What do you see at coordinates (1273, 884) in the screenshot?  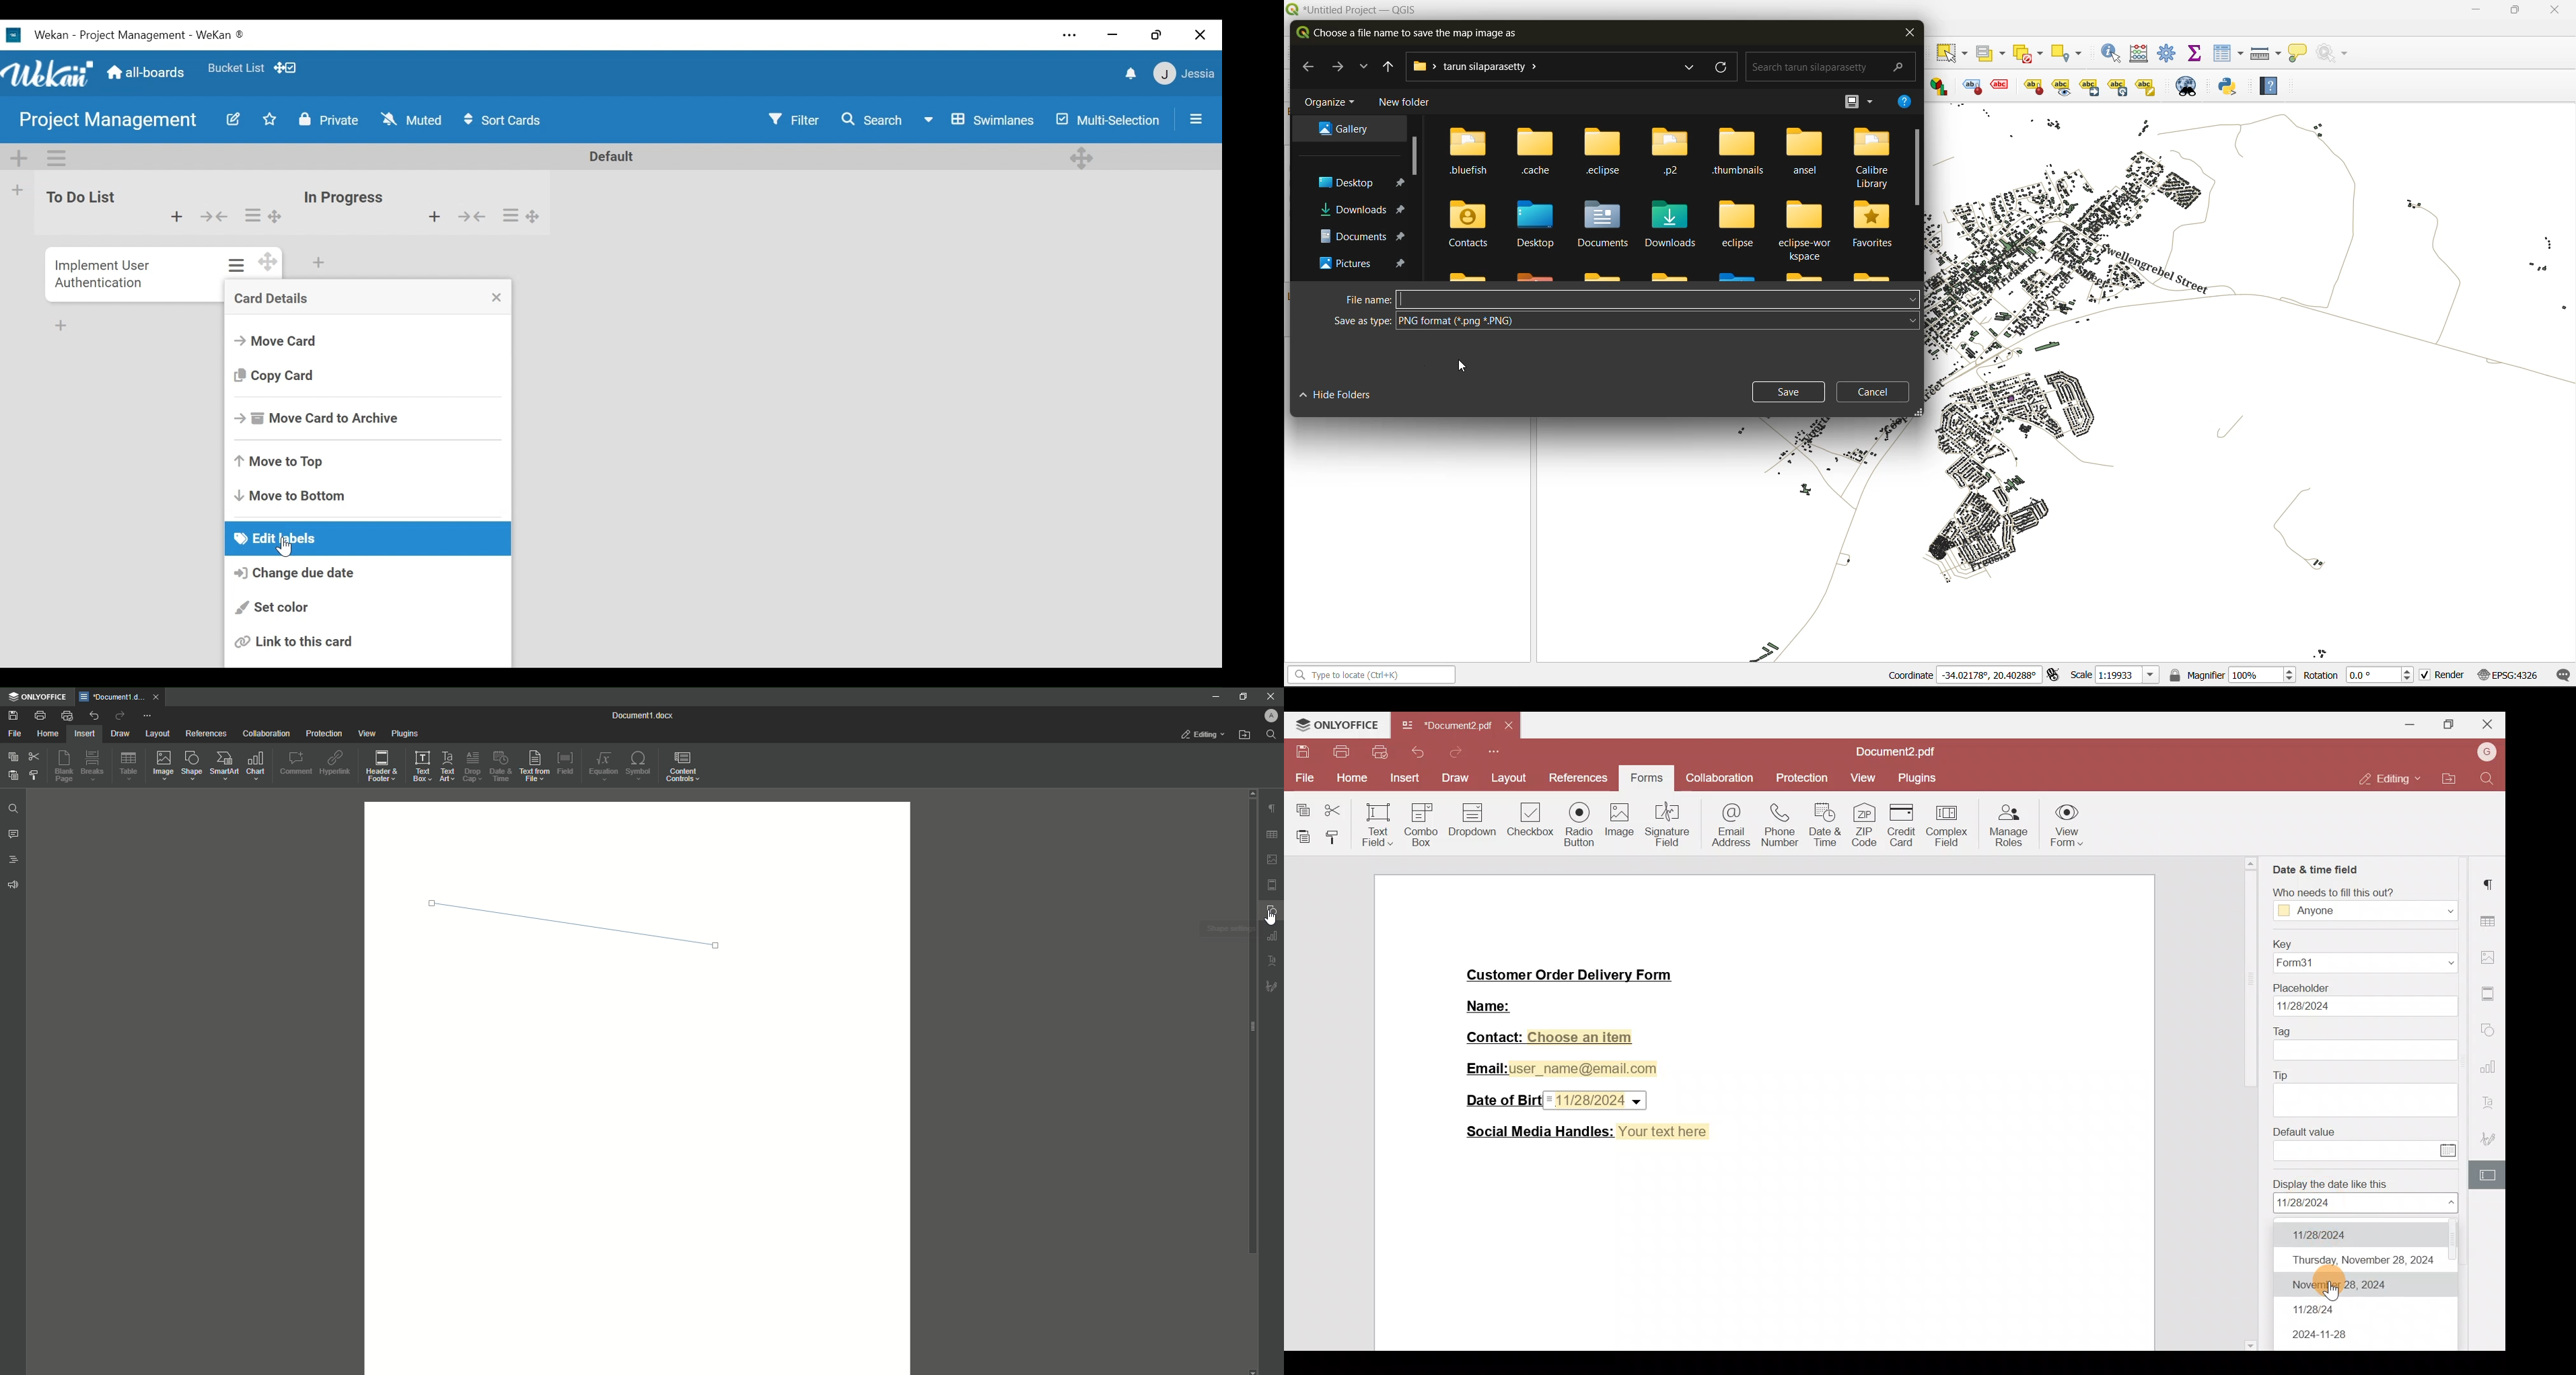 I see `page` at bounding box center [1273, 884].